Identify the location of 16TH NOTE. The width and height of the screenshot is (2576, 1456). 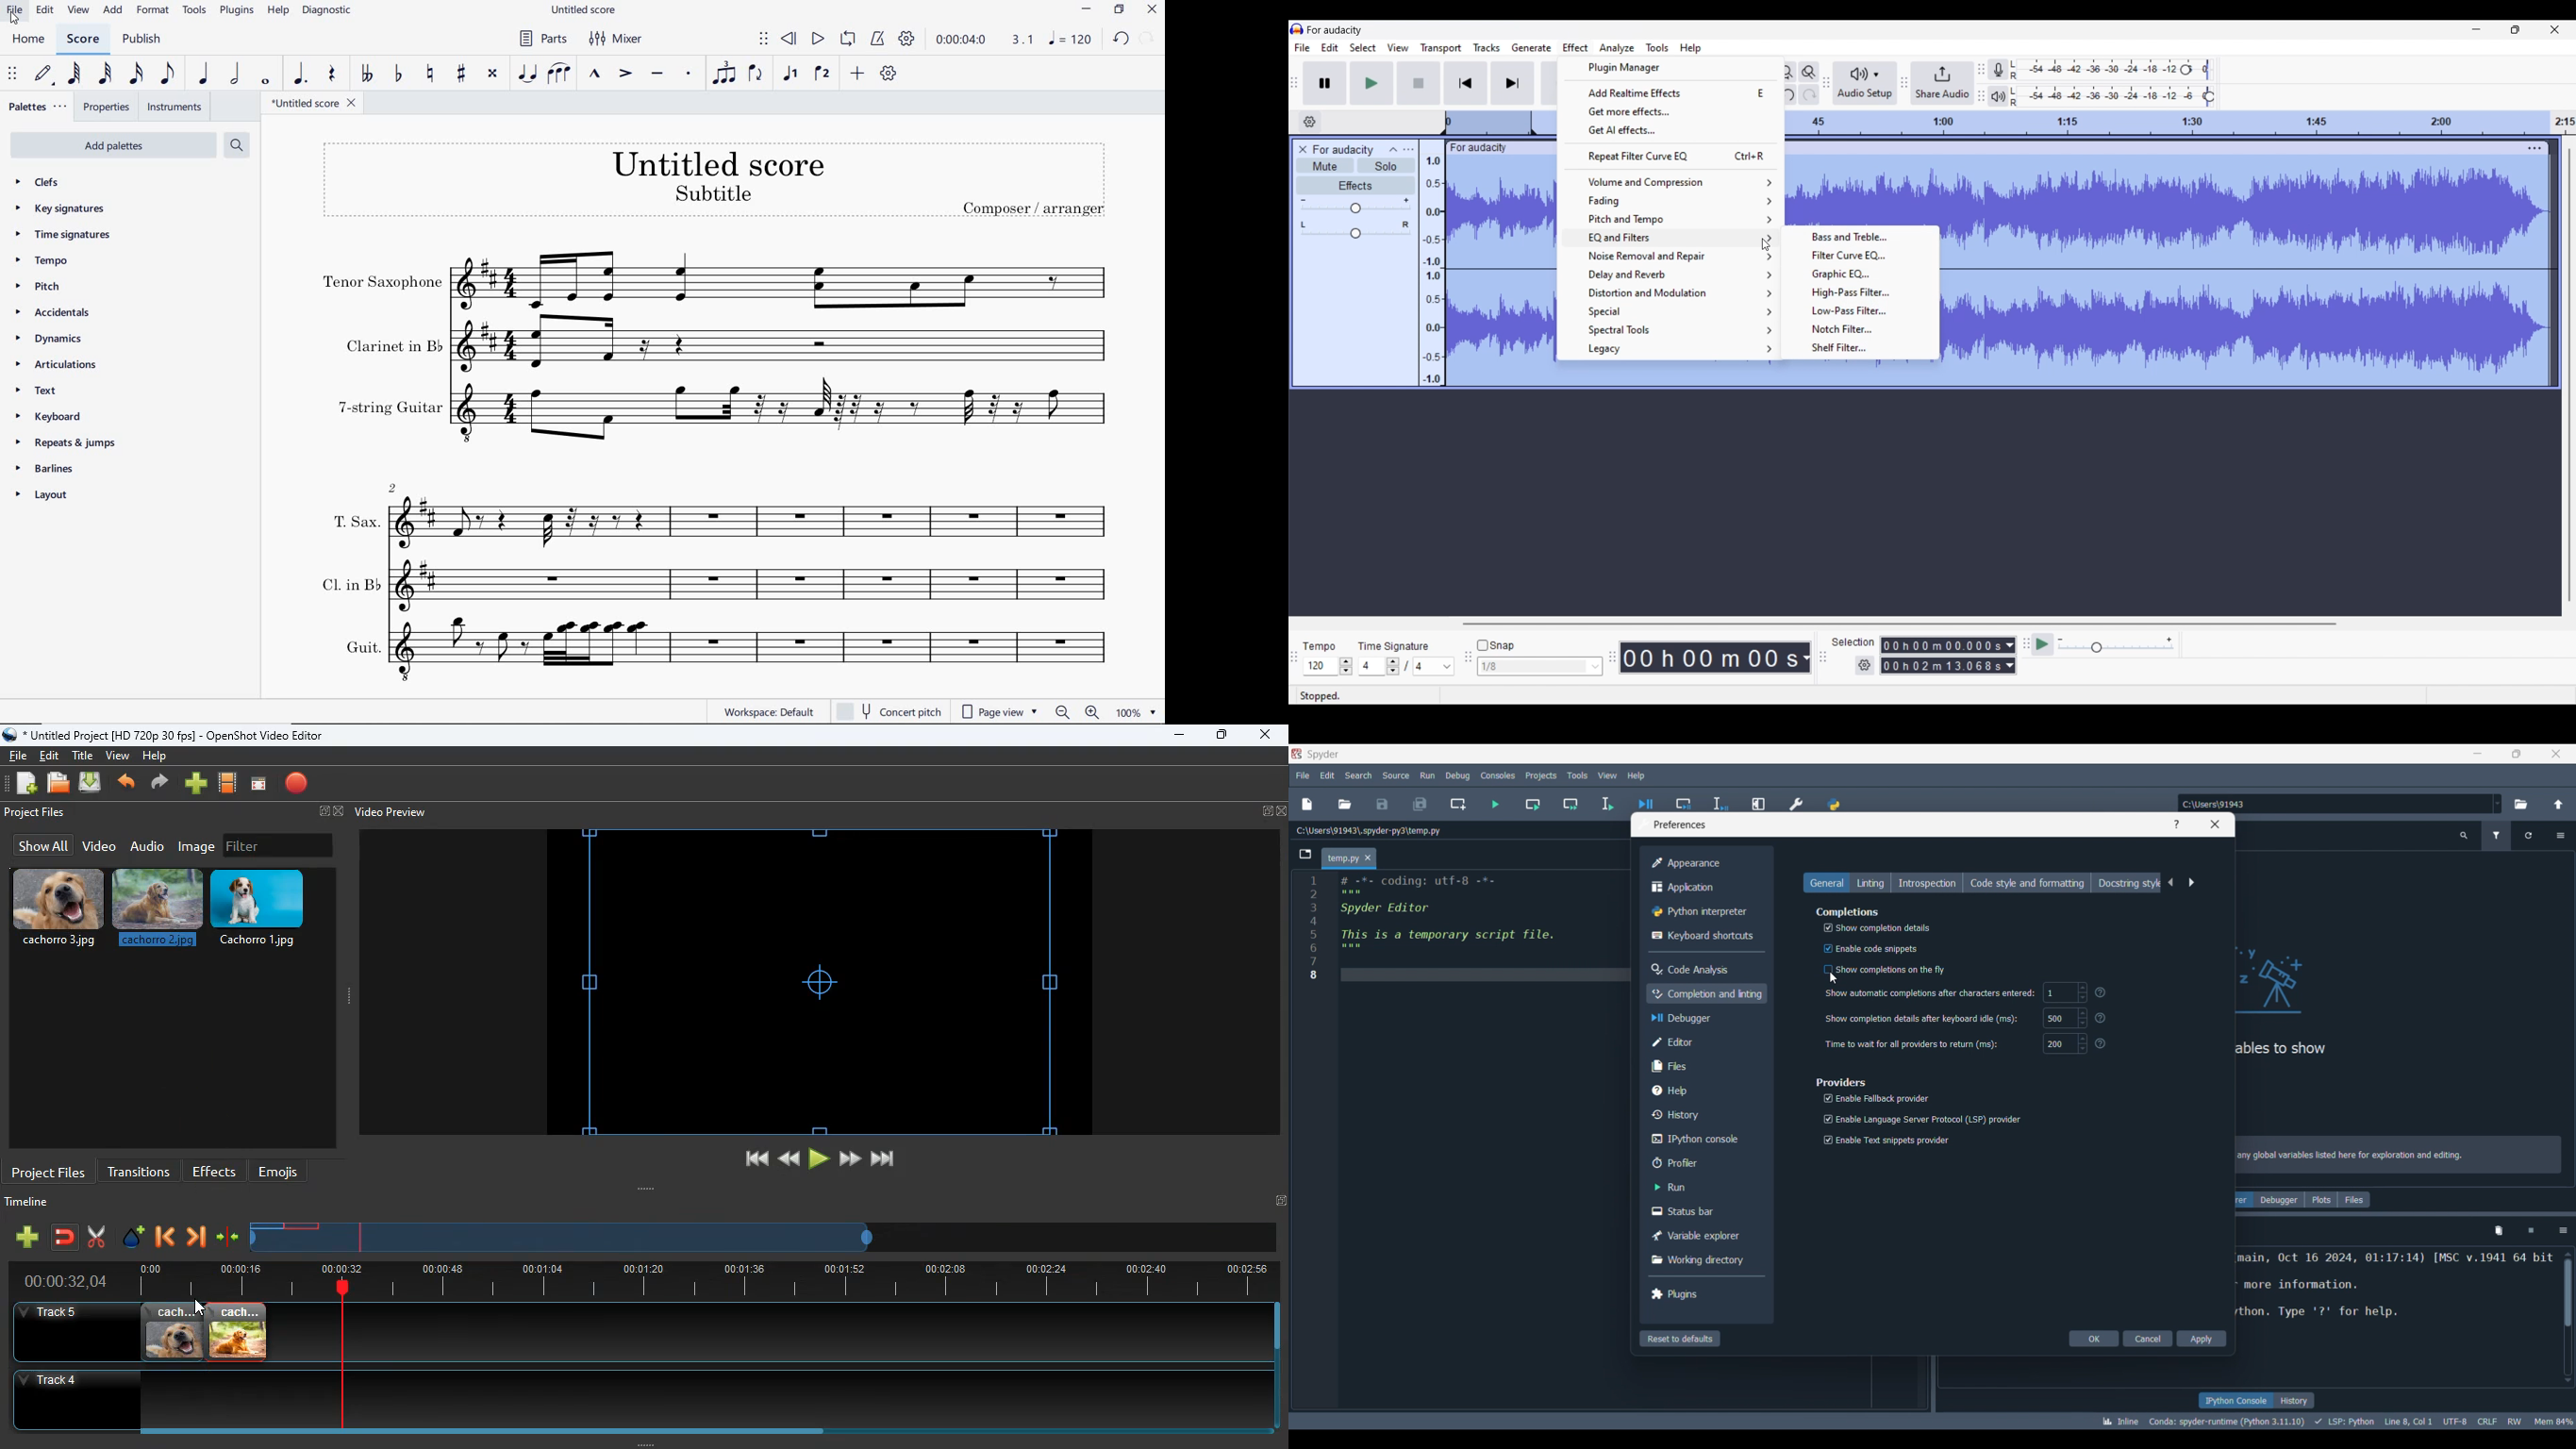
(137, 74).